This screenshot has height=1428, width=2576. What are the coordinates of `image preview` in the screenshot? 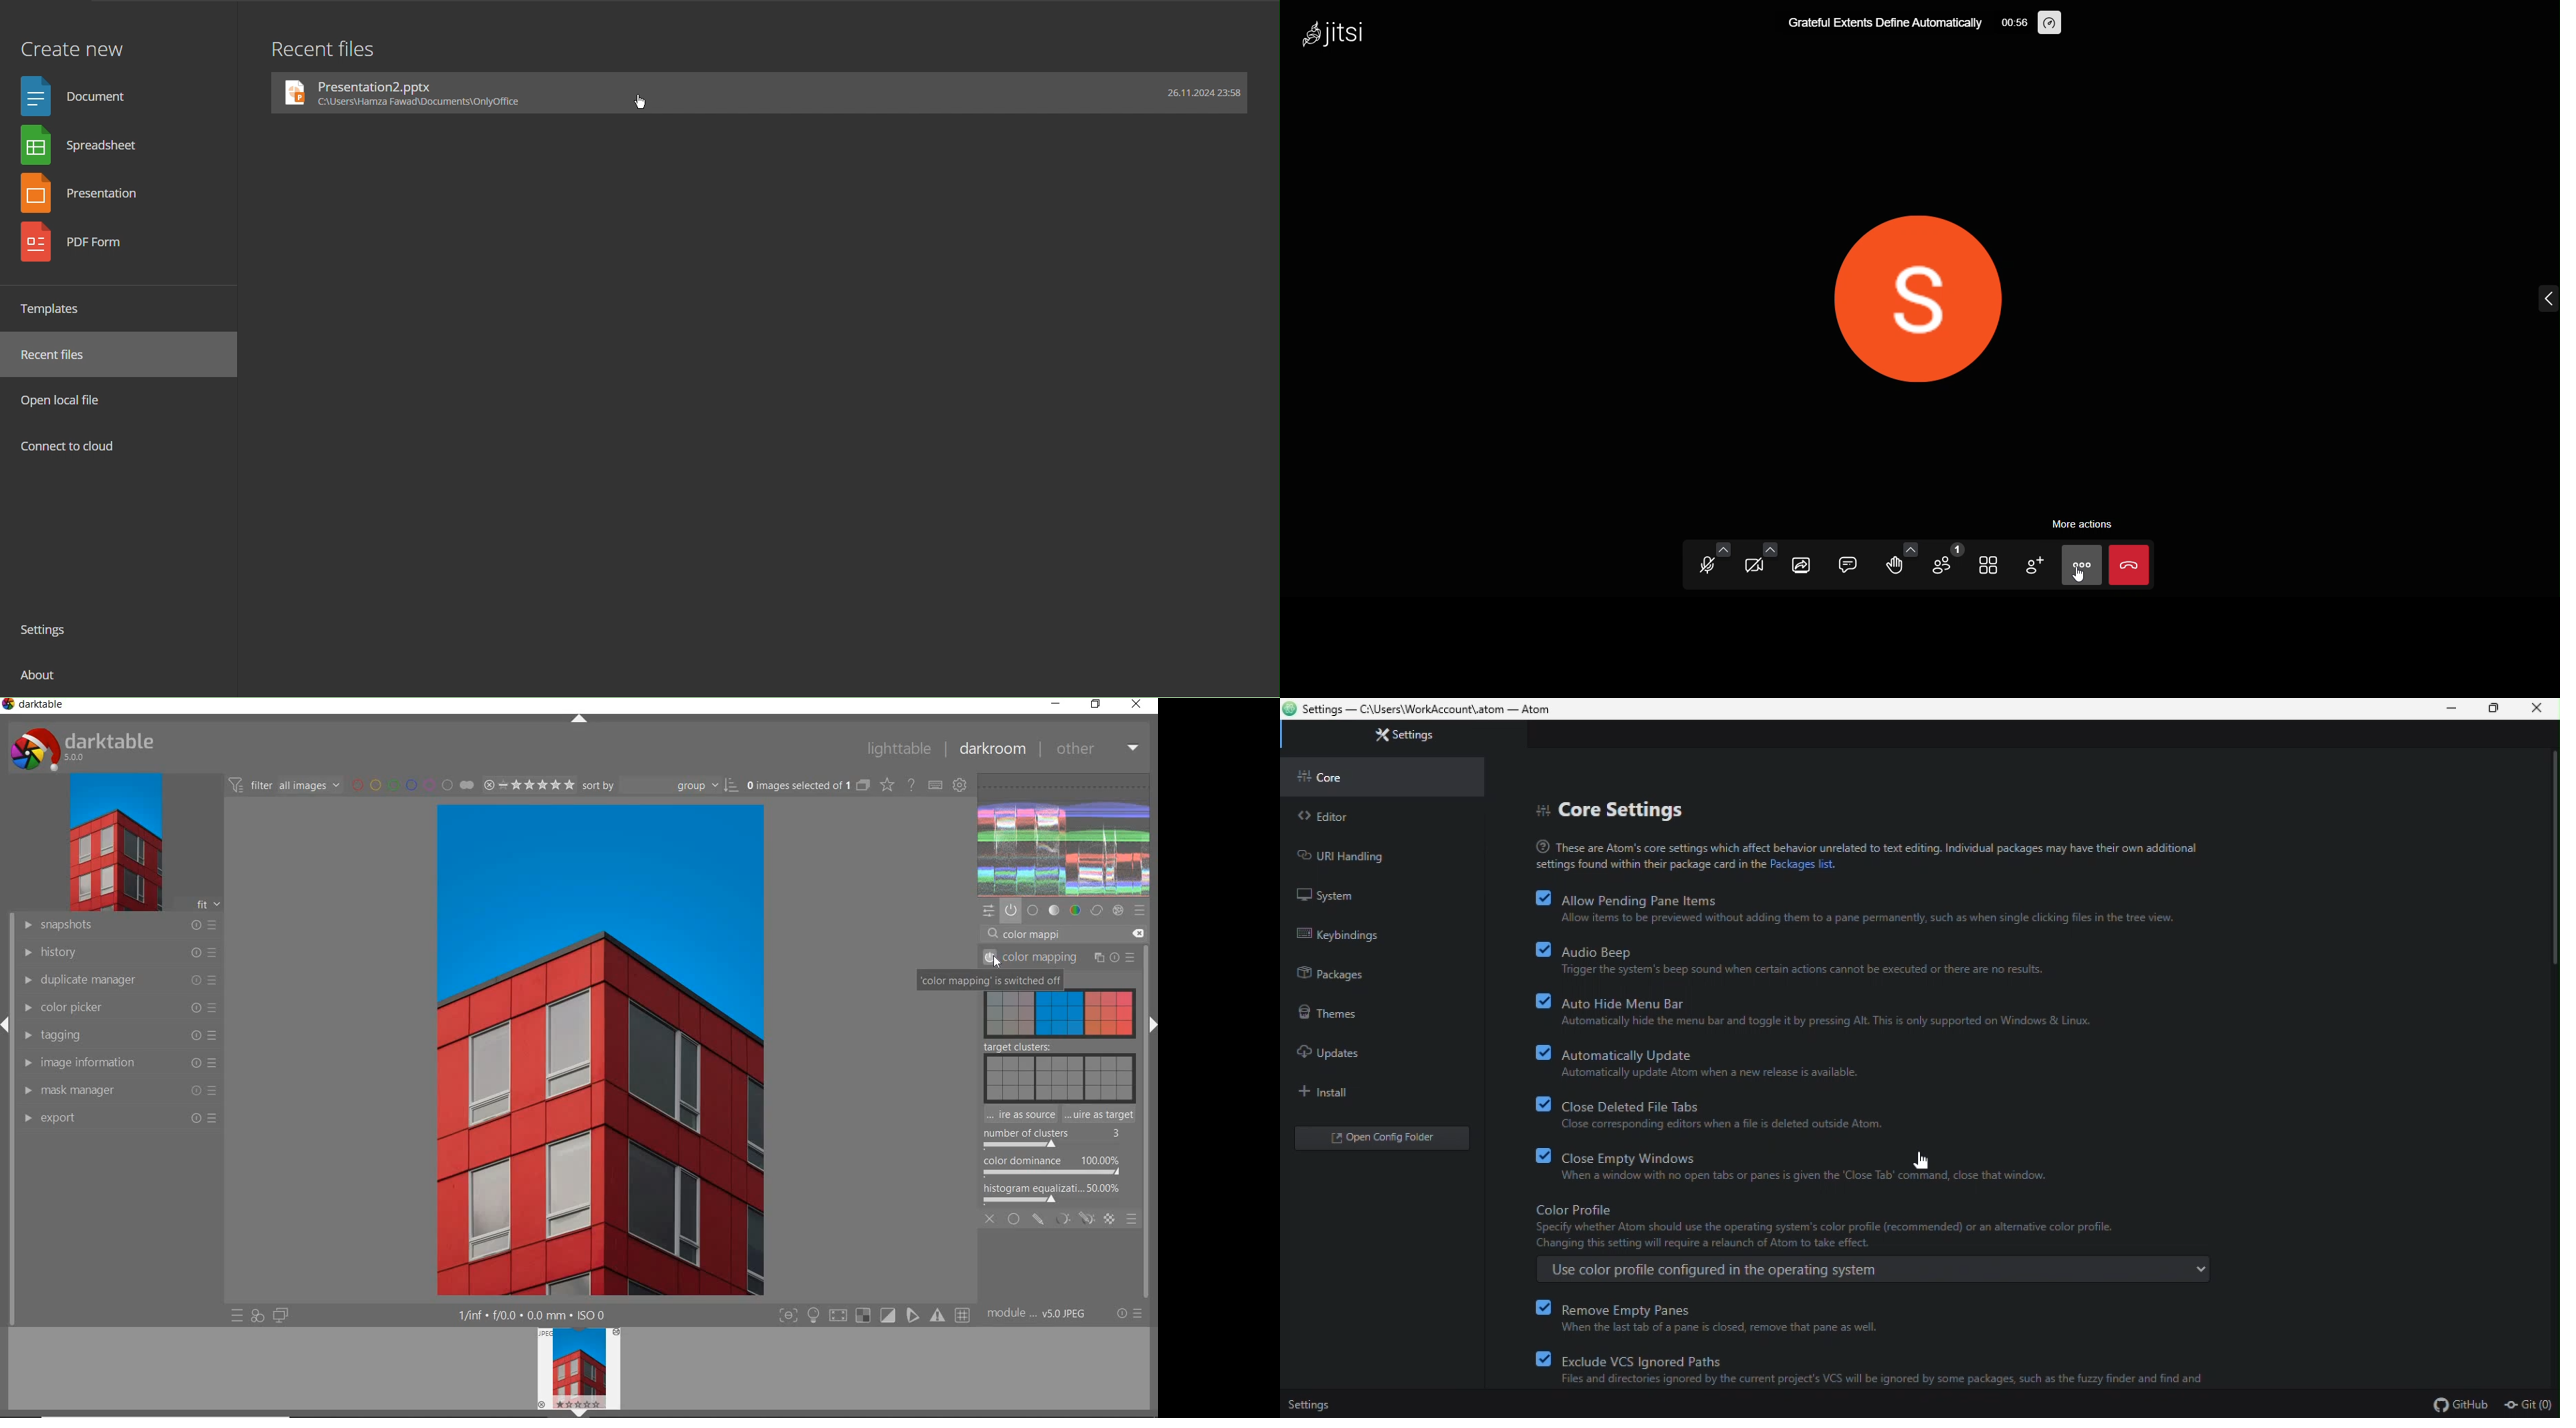 It's located at (578, 1372).